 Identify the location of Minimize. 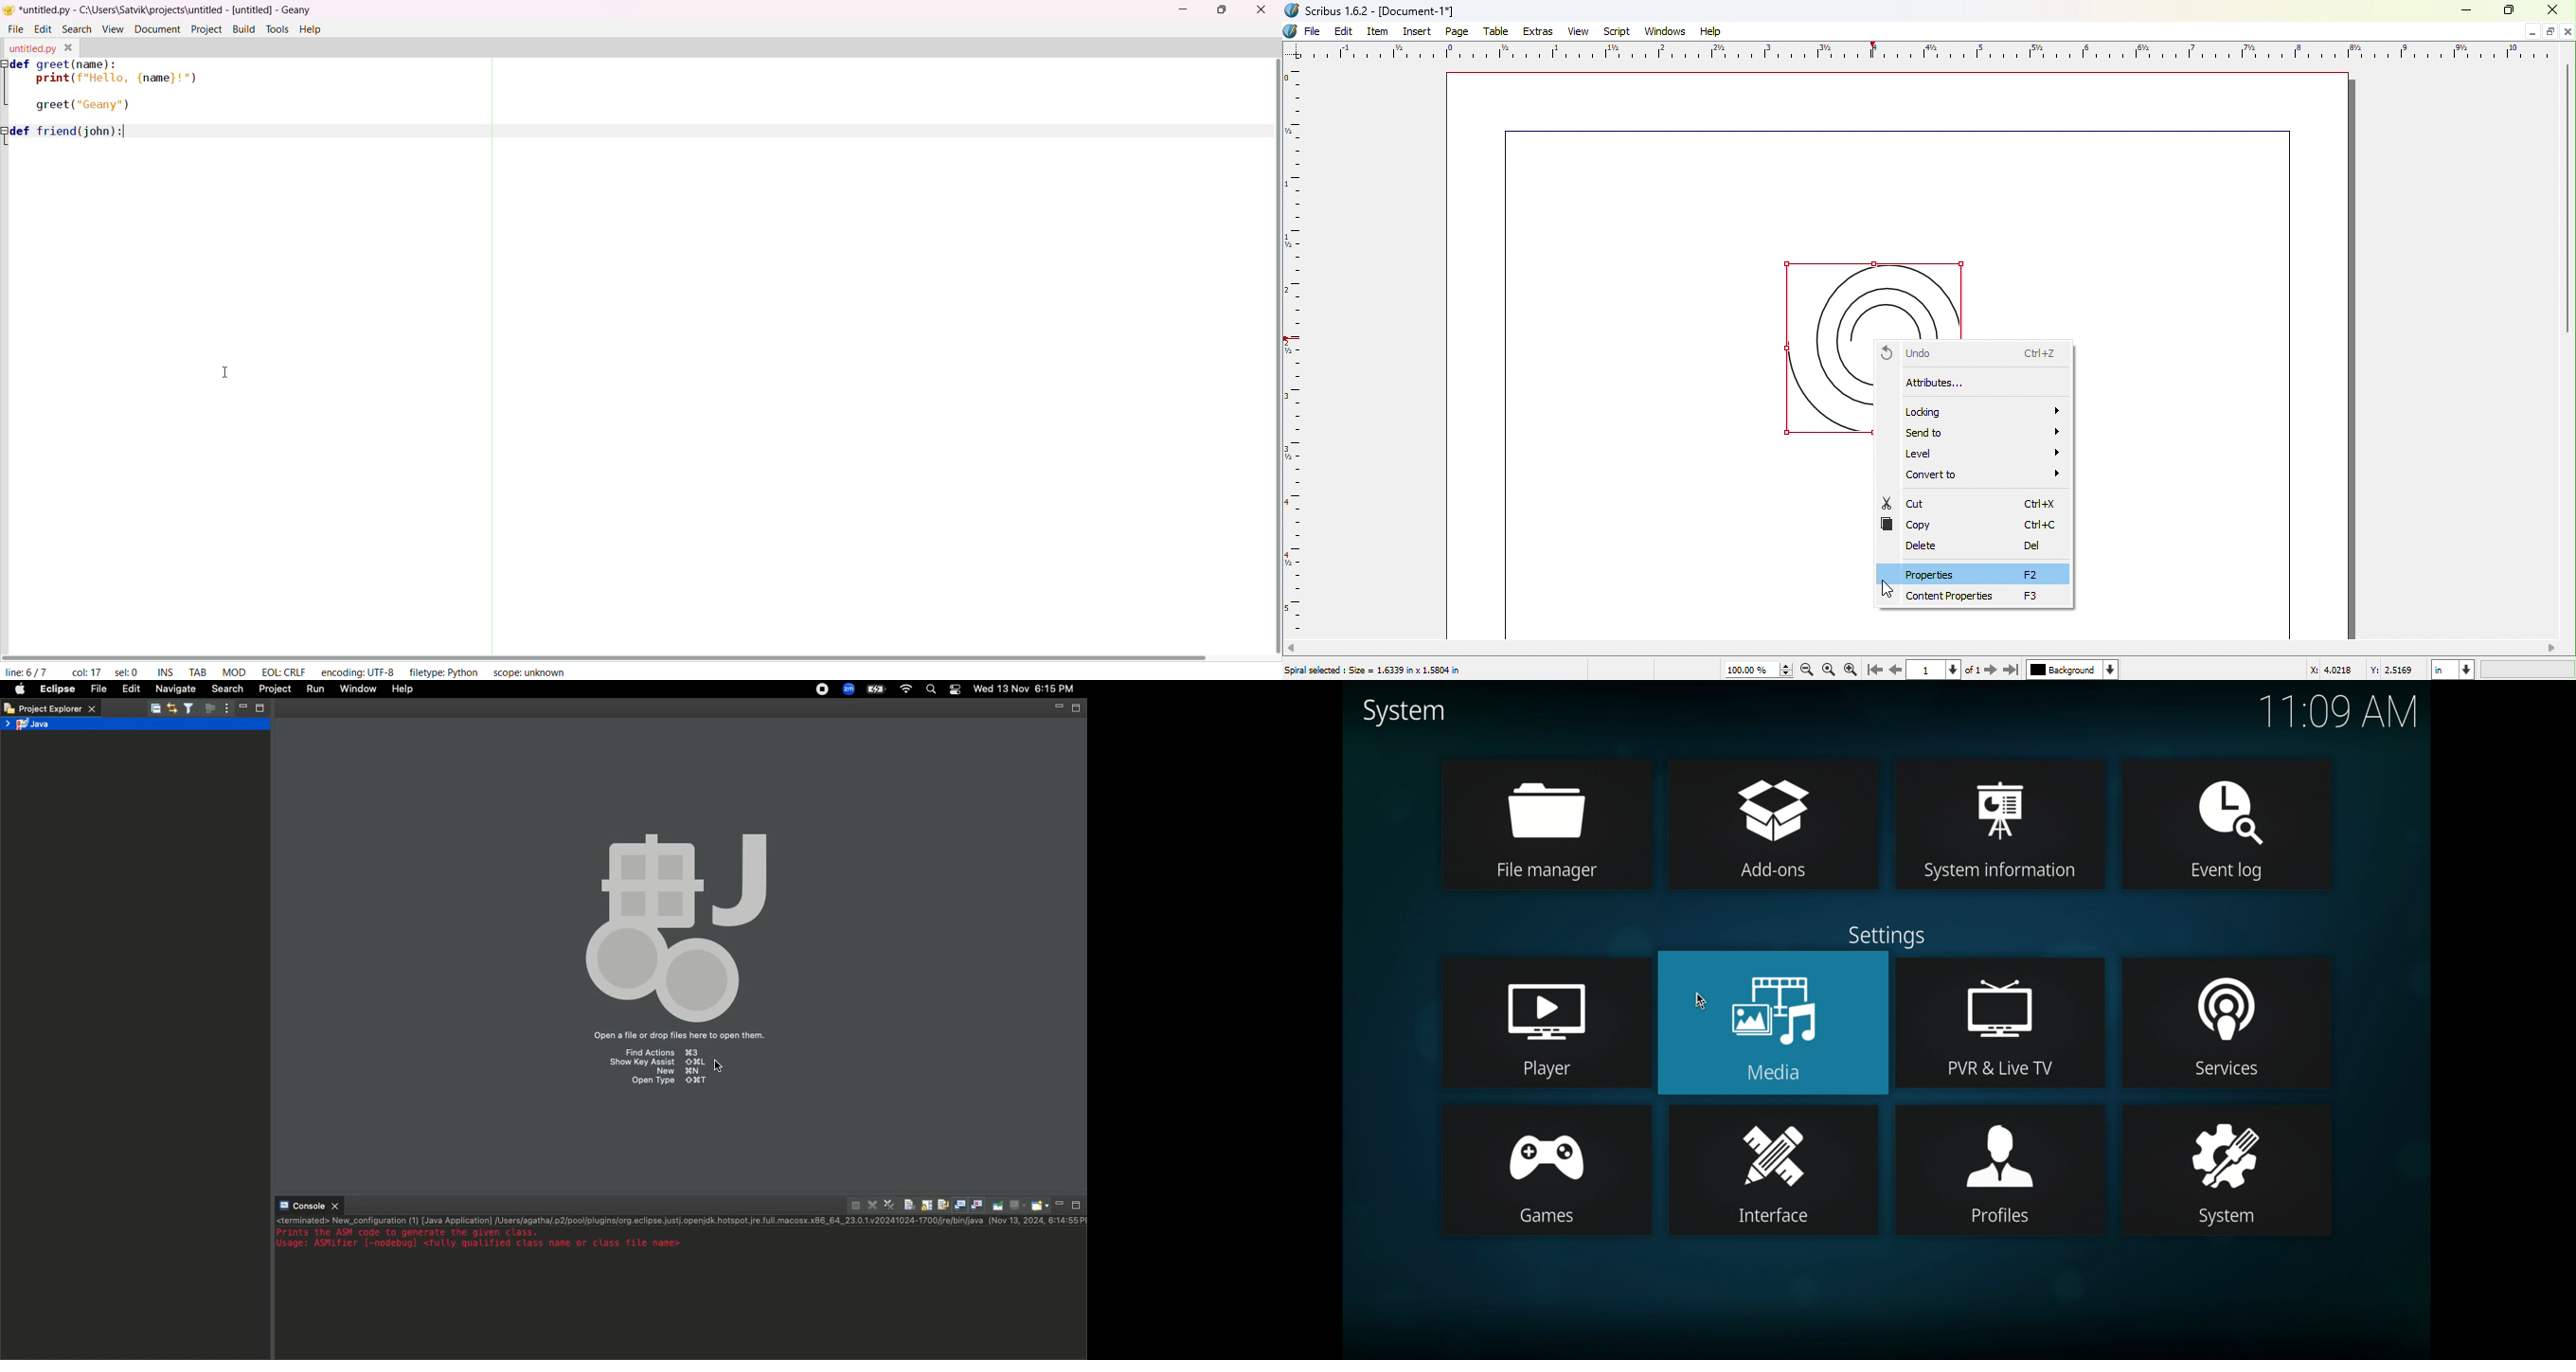
(2469, 9).